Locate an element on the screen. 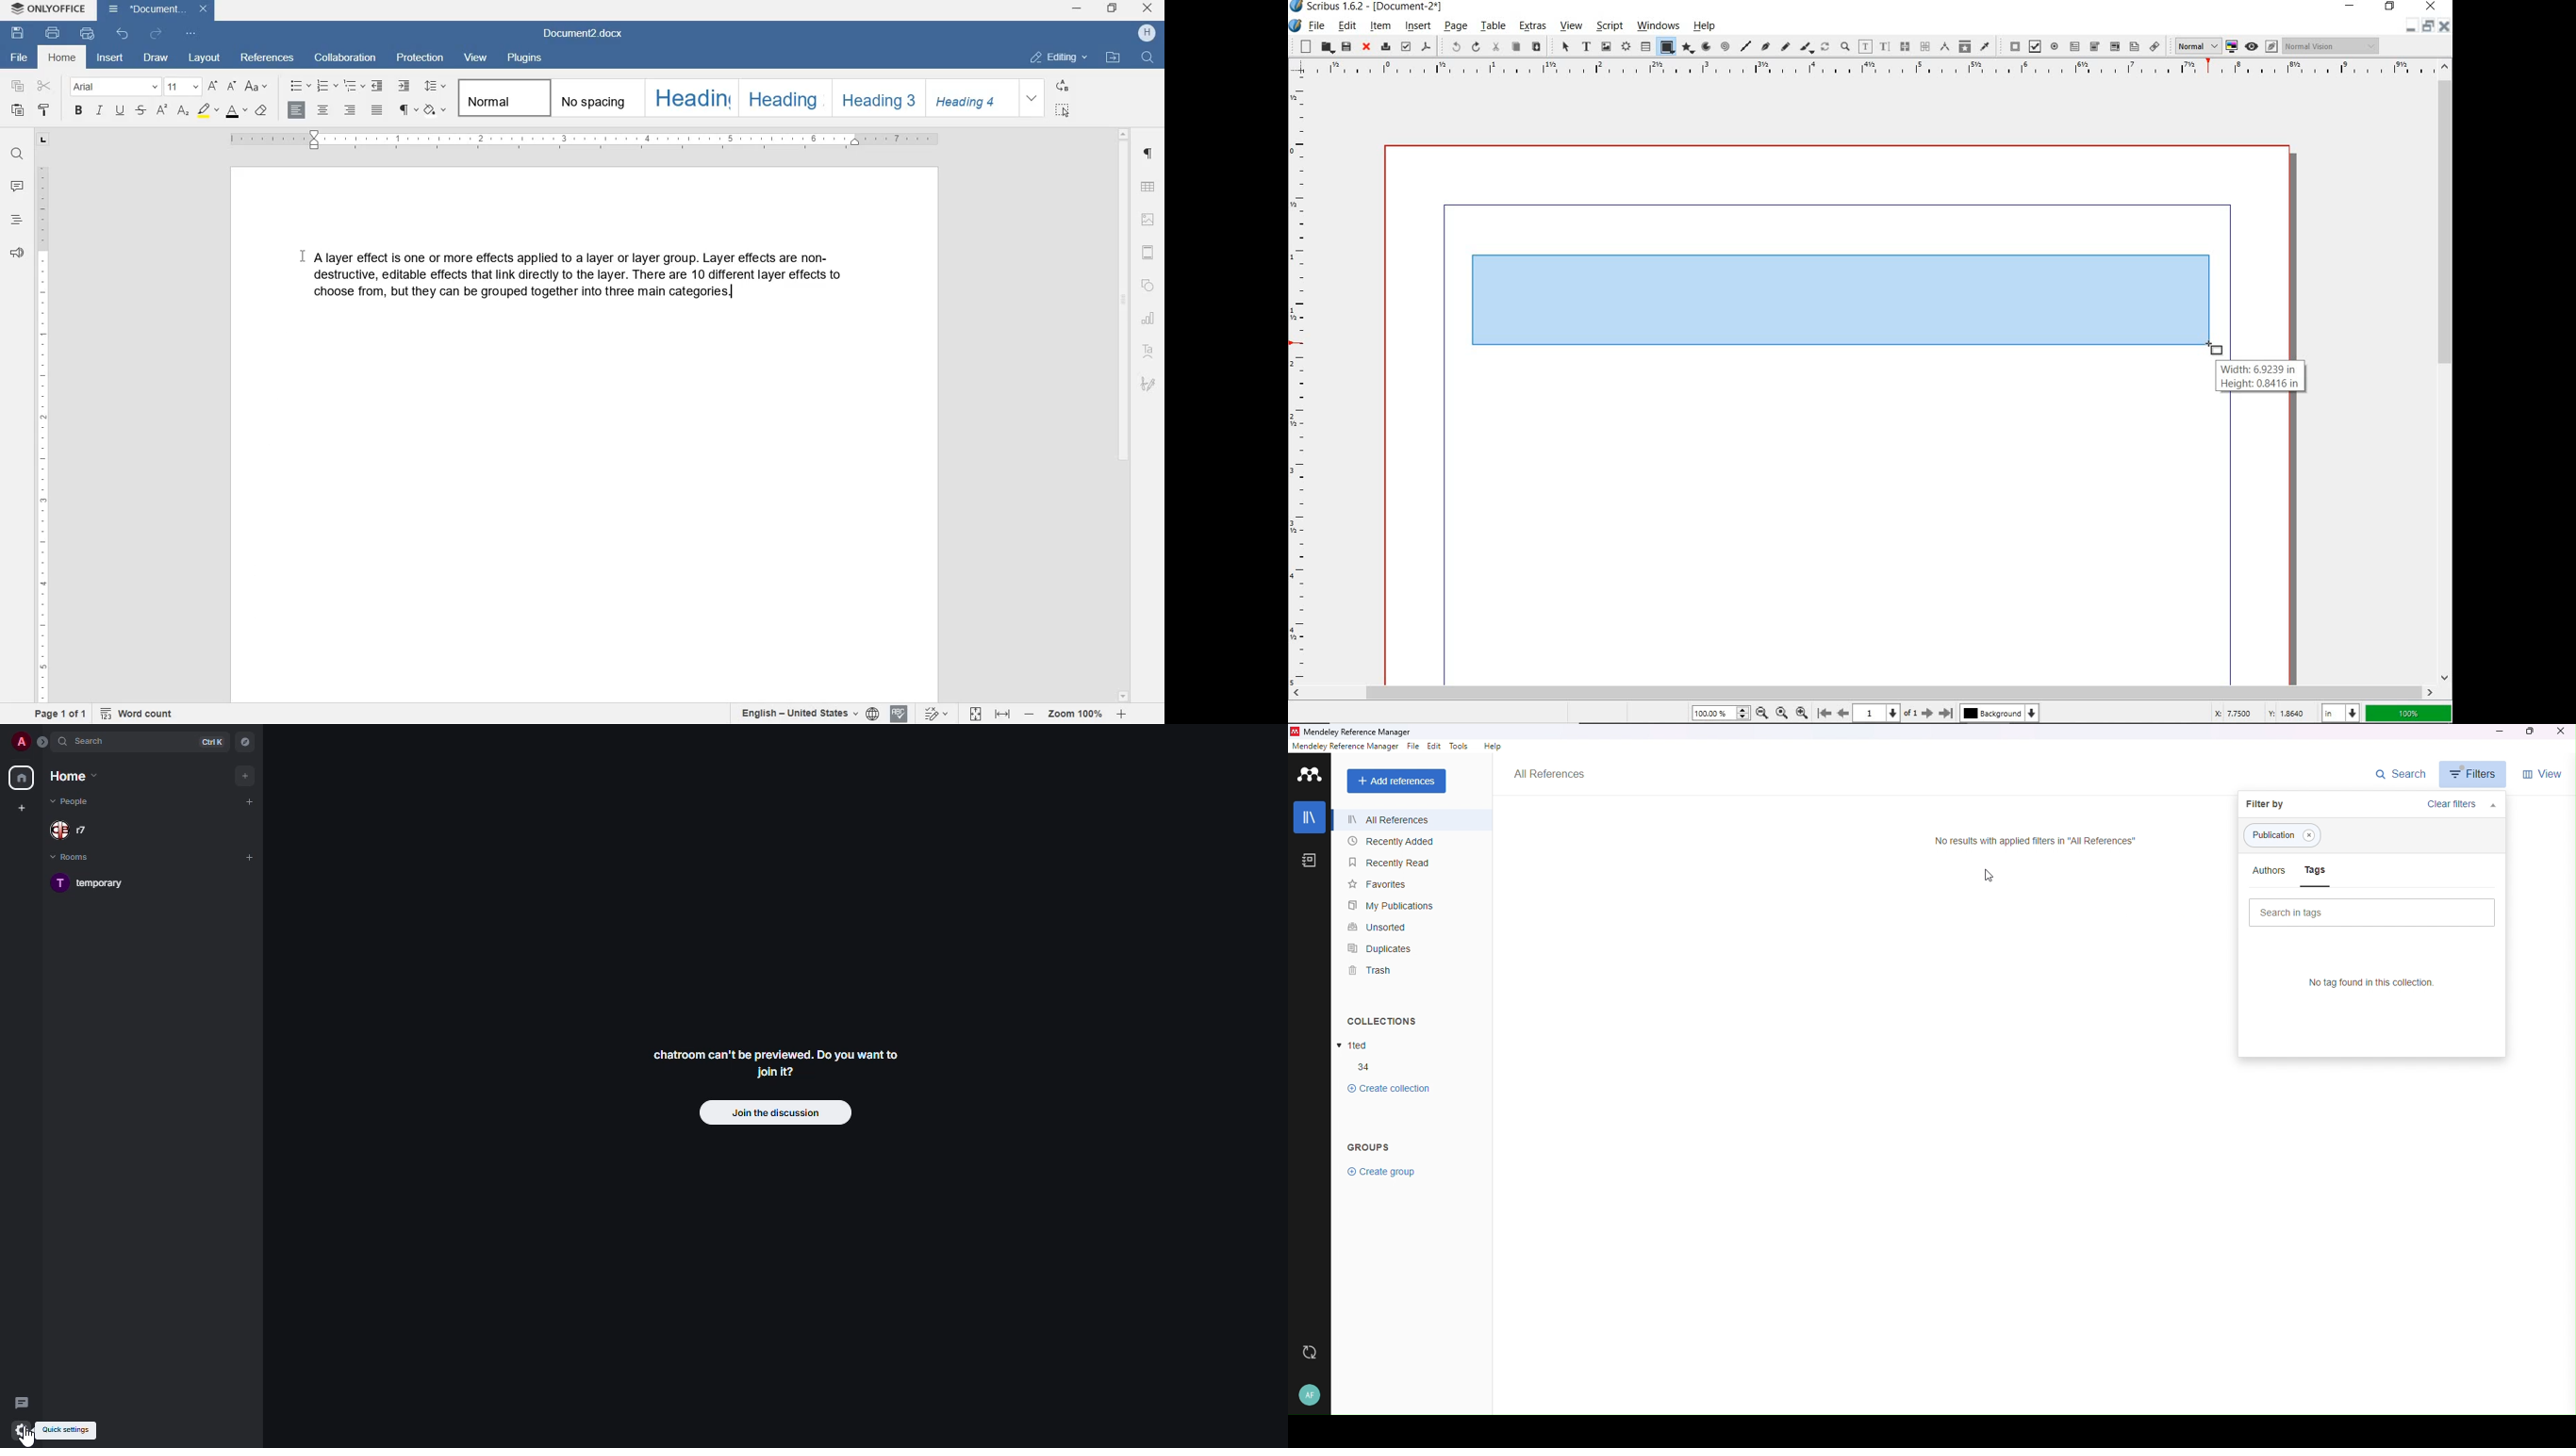  Tags is located at coordinates (2317, 874).